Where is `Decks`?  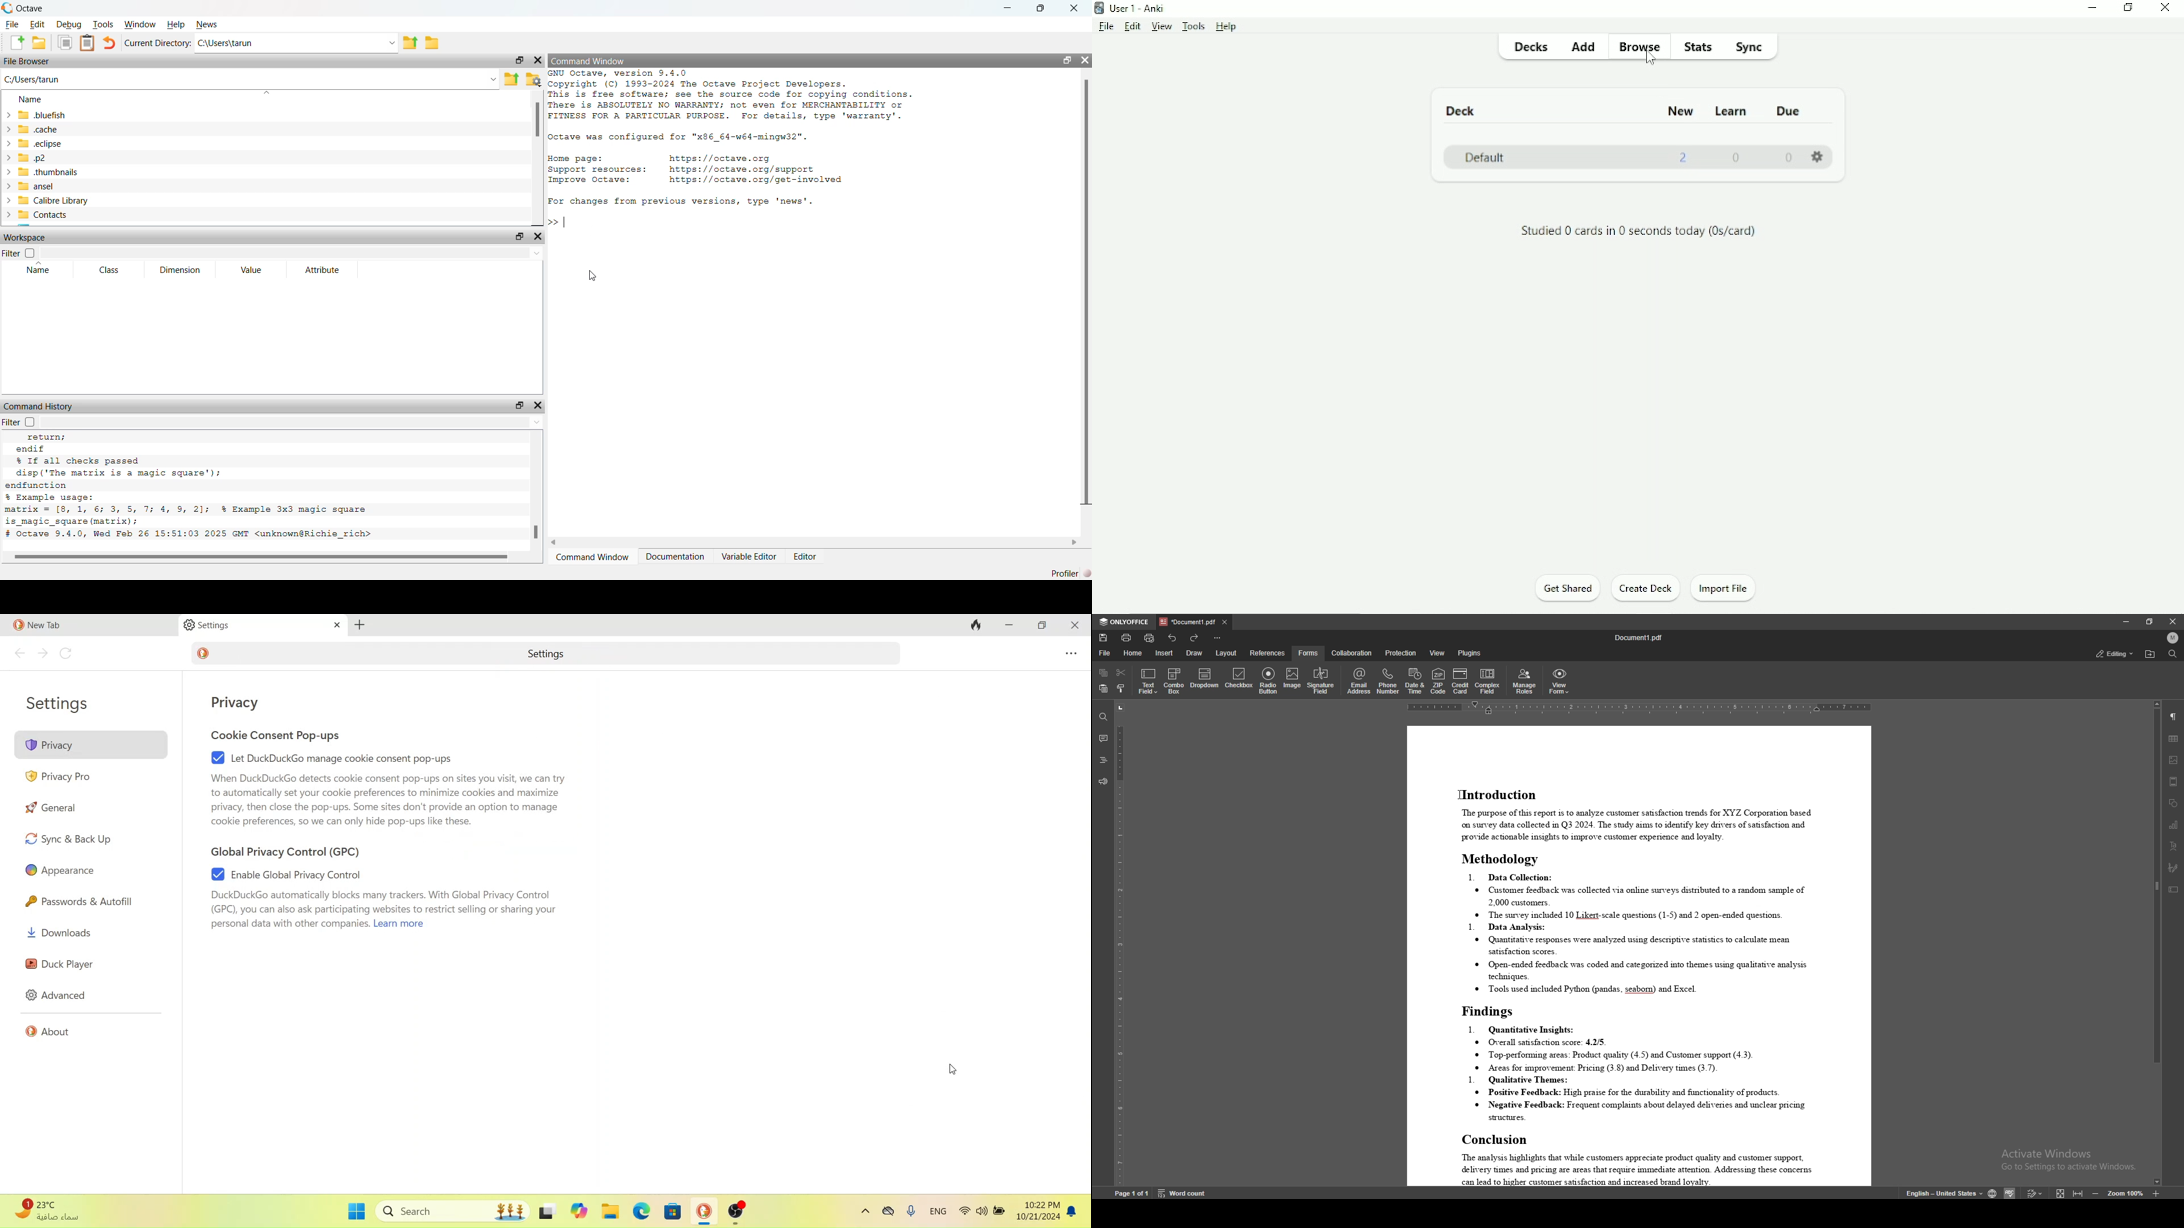
Decks is located at coordinates (1529, 46).